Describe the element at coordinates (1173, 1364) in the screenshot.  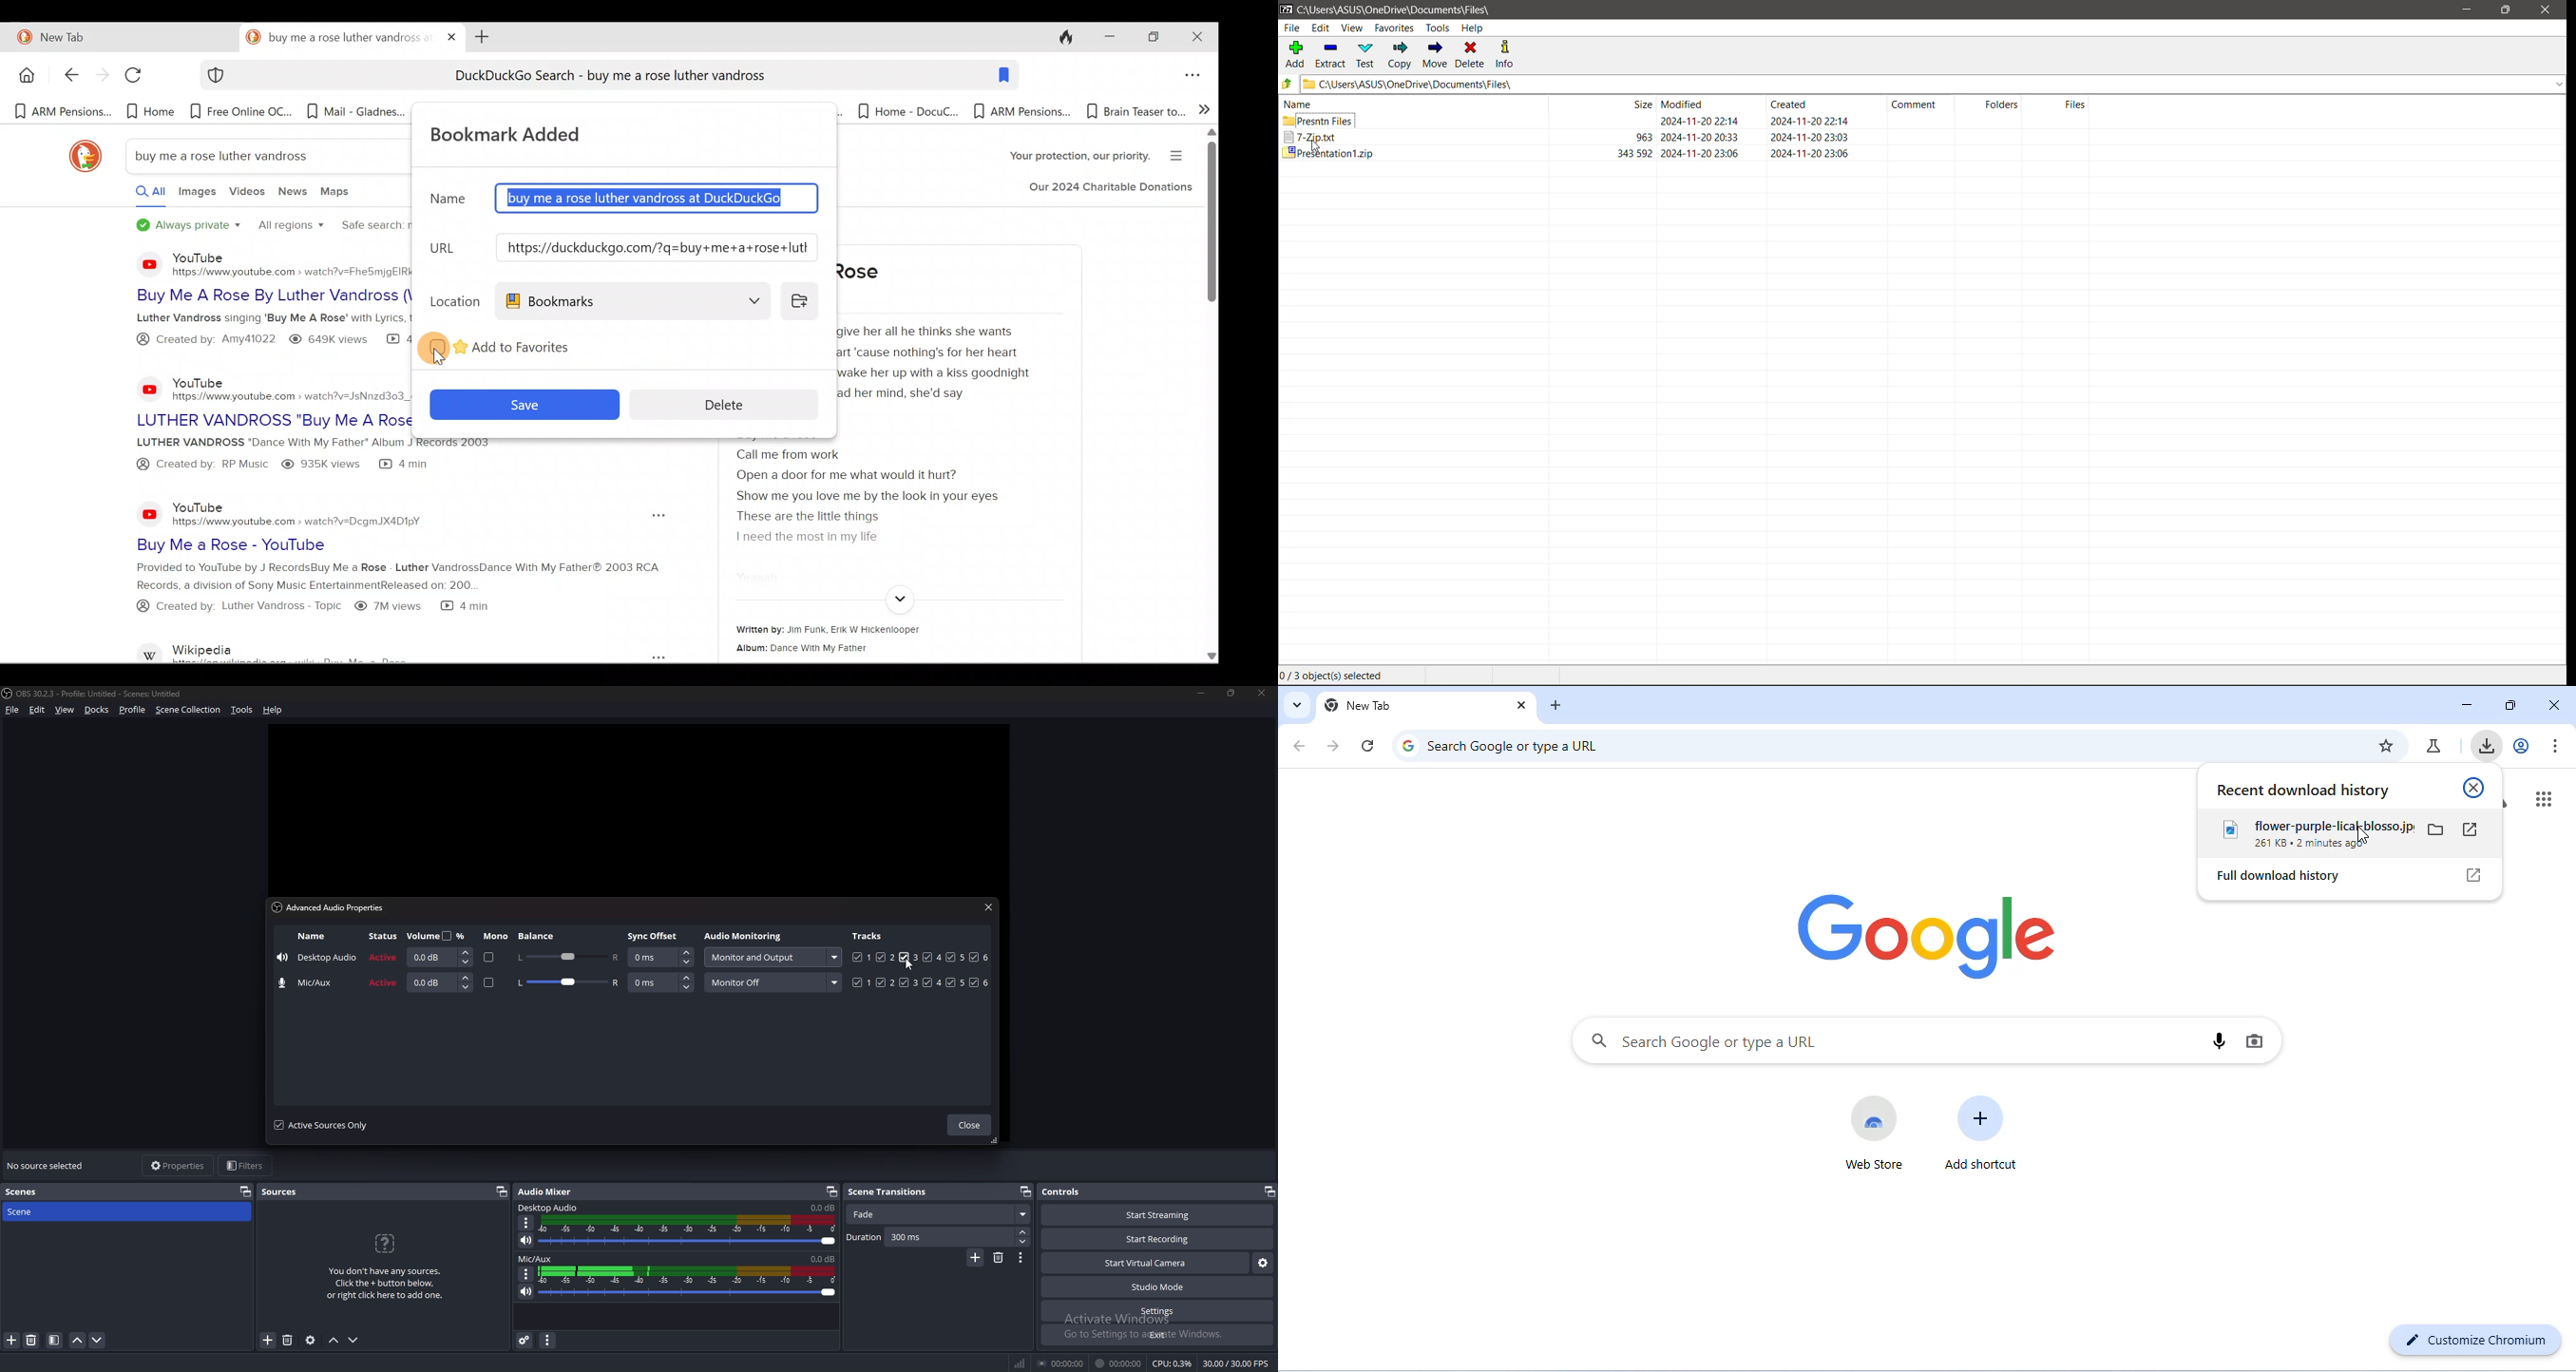
I see `CPU: 0.3%` at that location.